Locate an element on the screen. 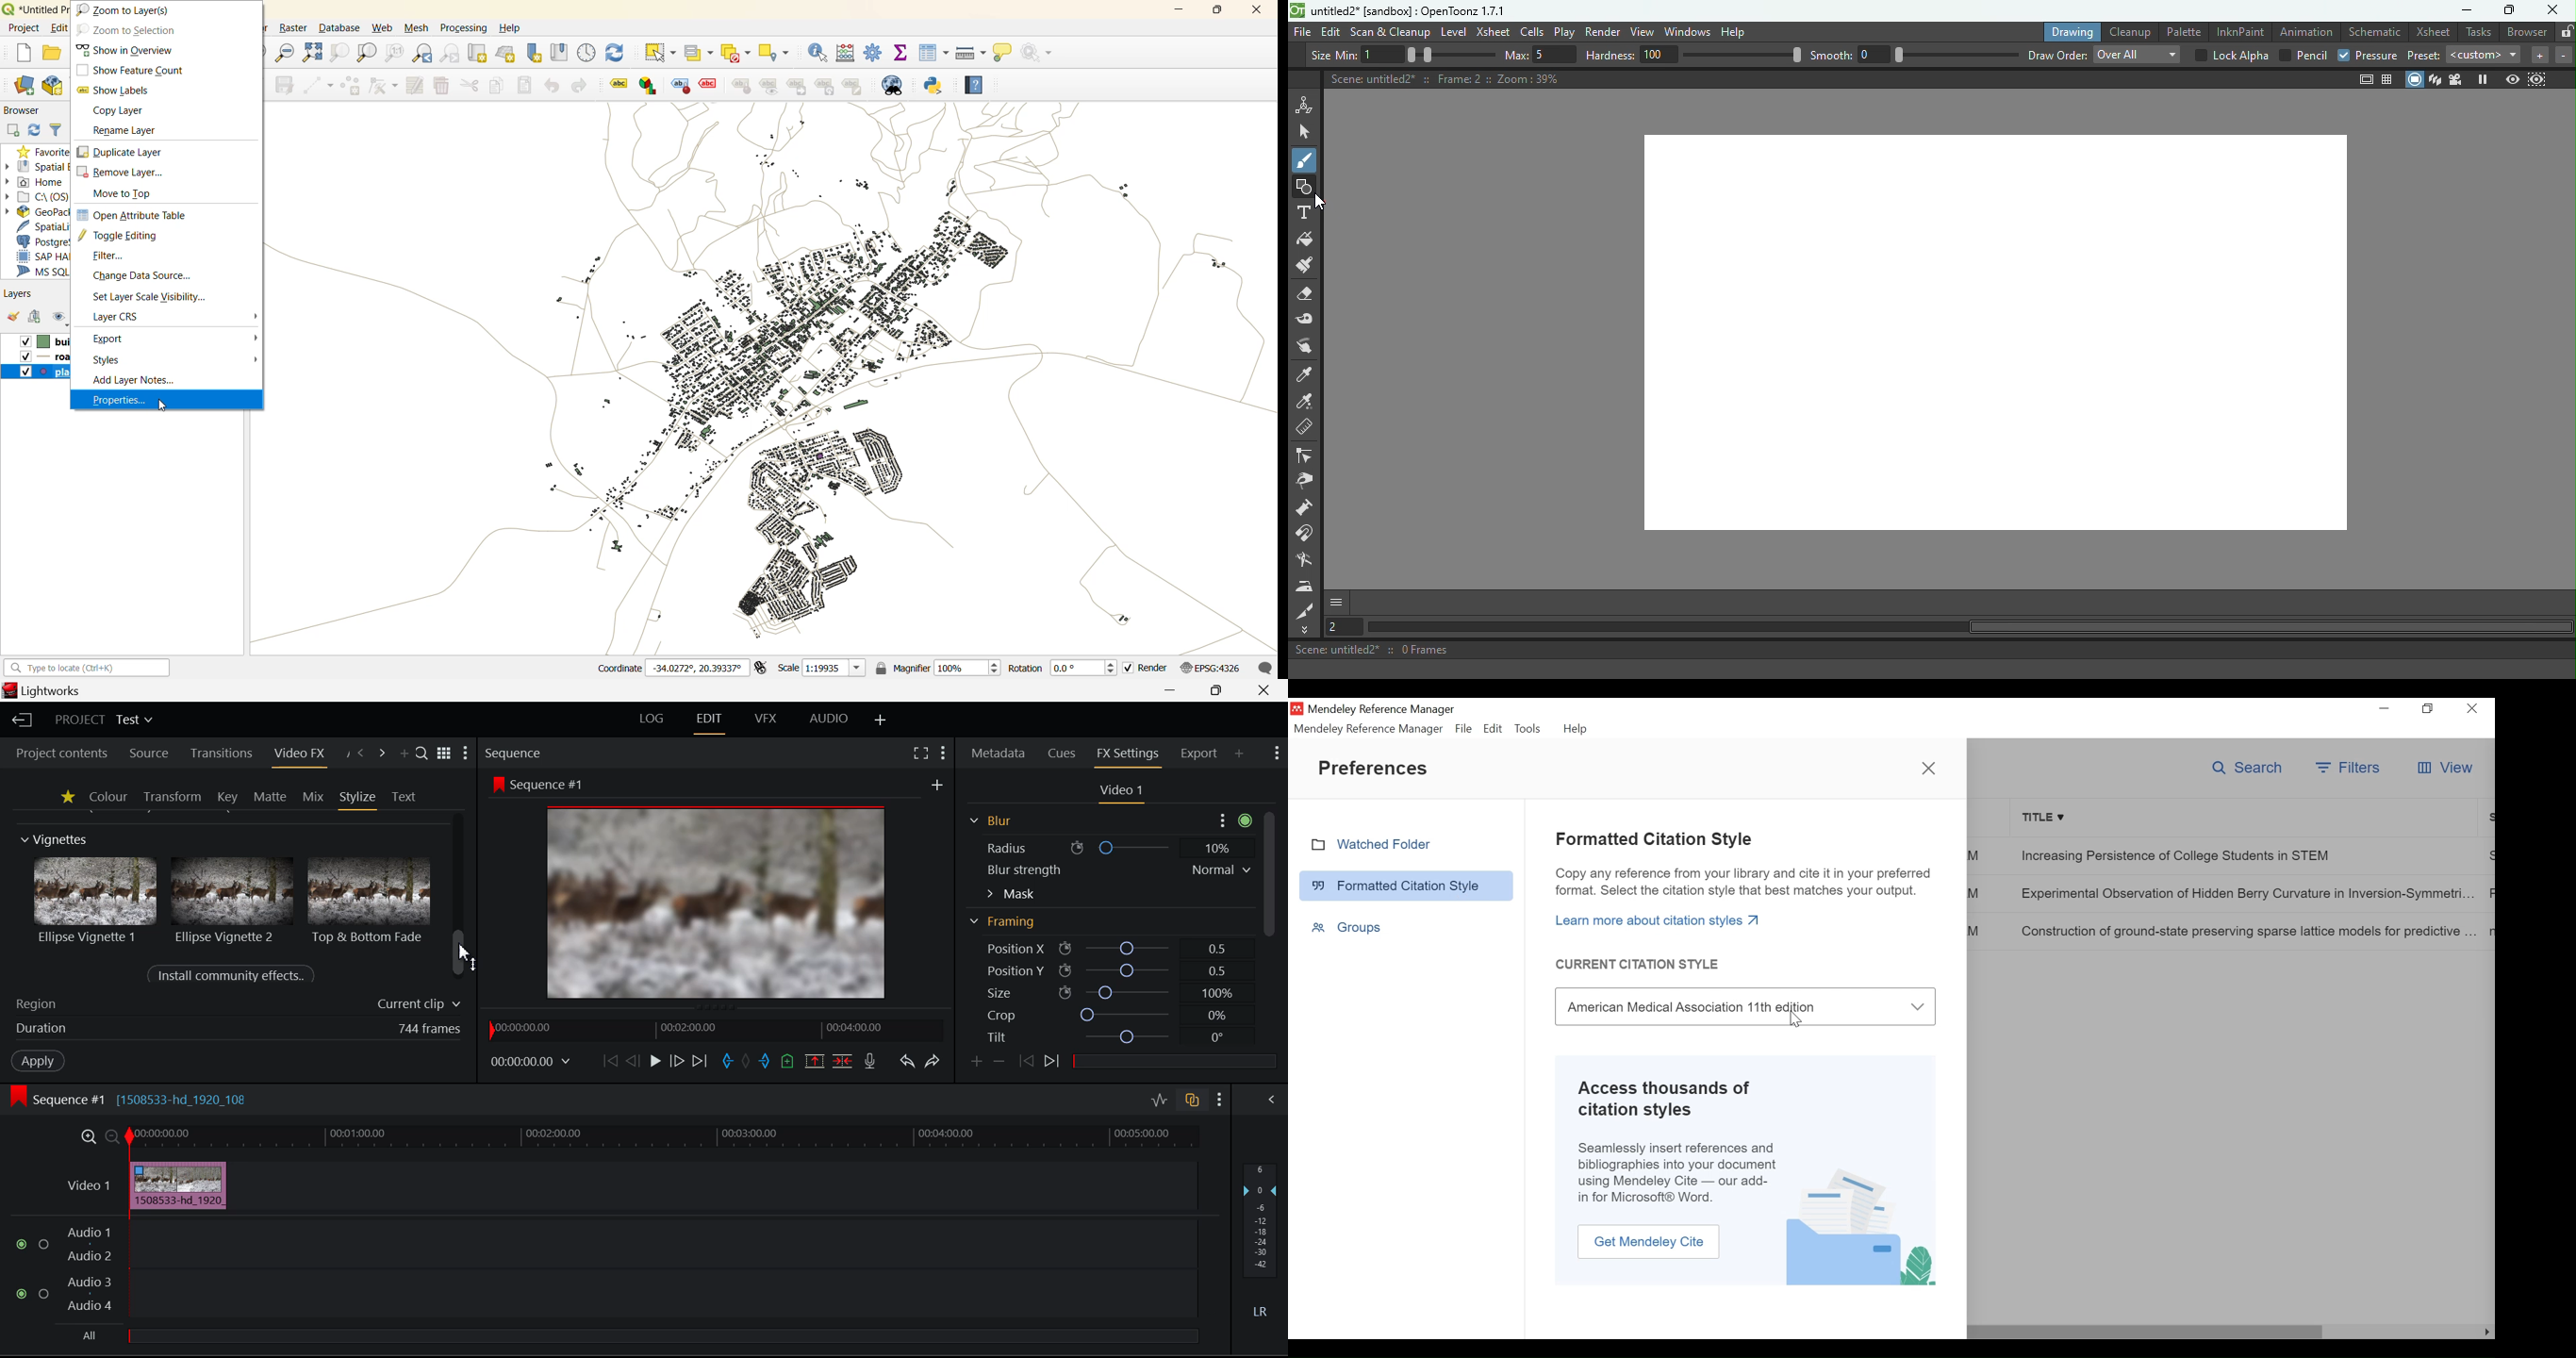 This screenshot has width=2576, height=1372. Preview is located at coordinates (2514, 77).